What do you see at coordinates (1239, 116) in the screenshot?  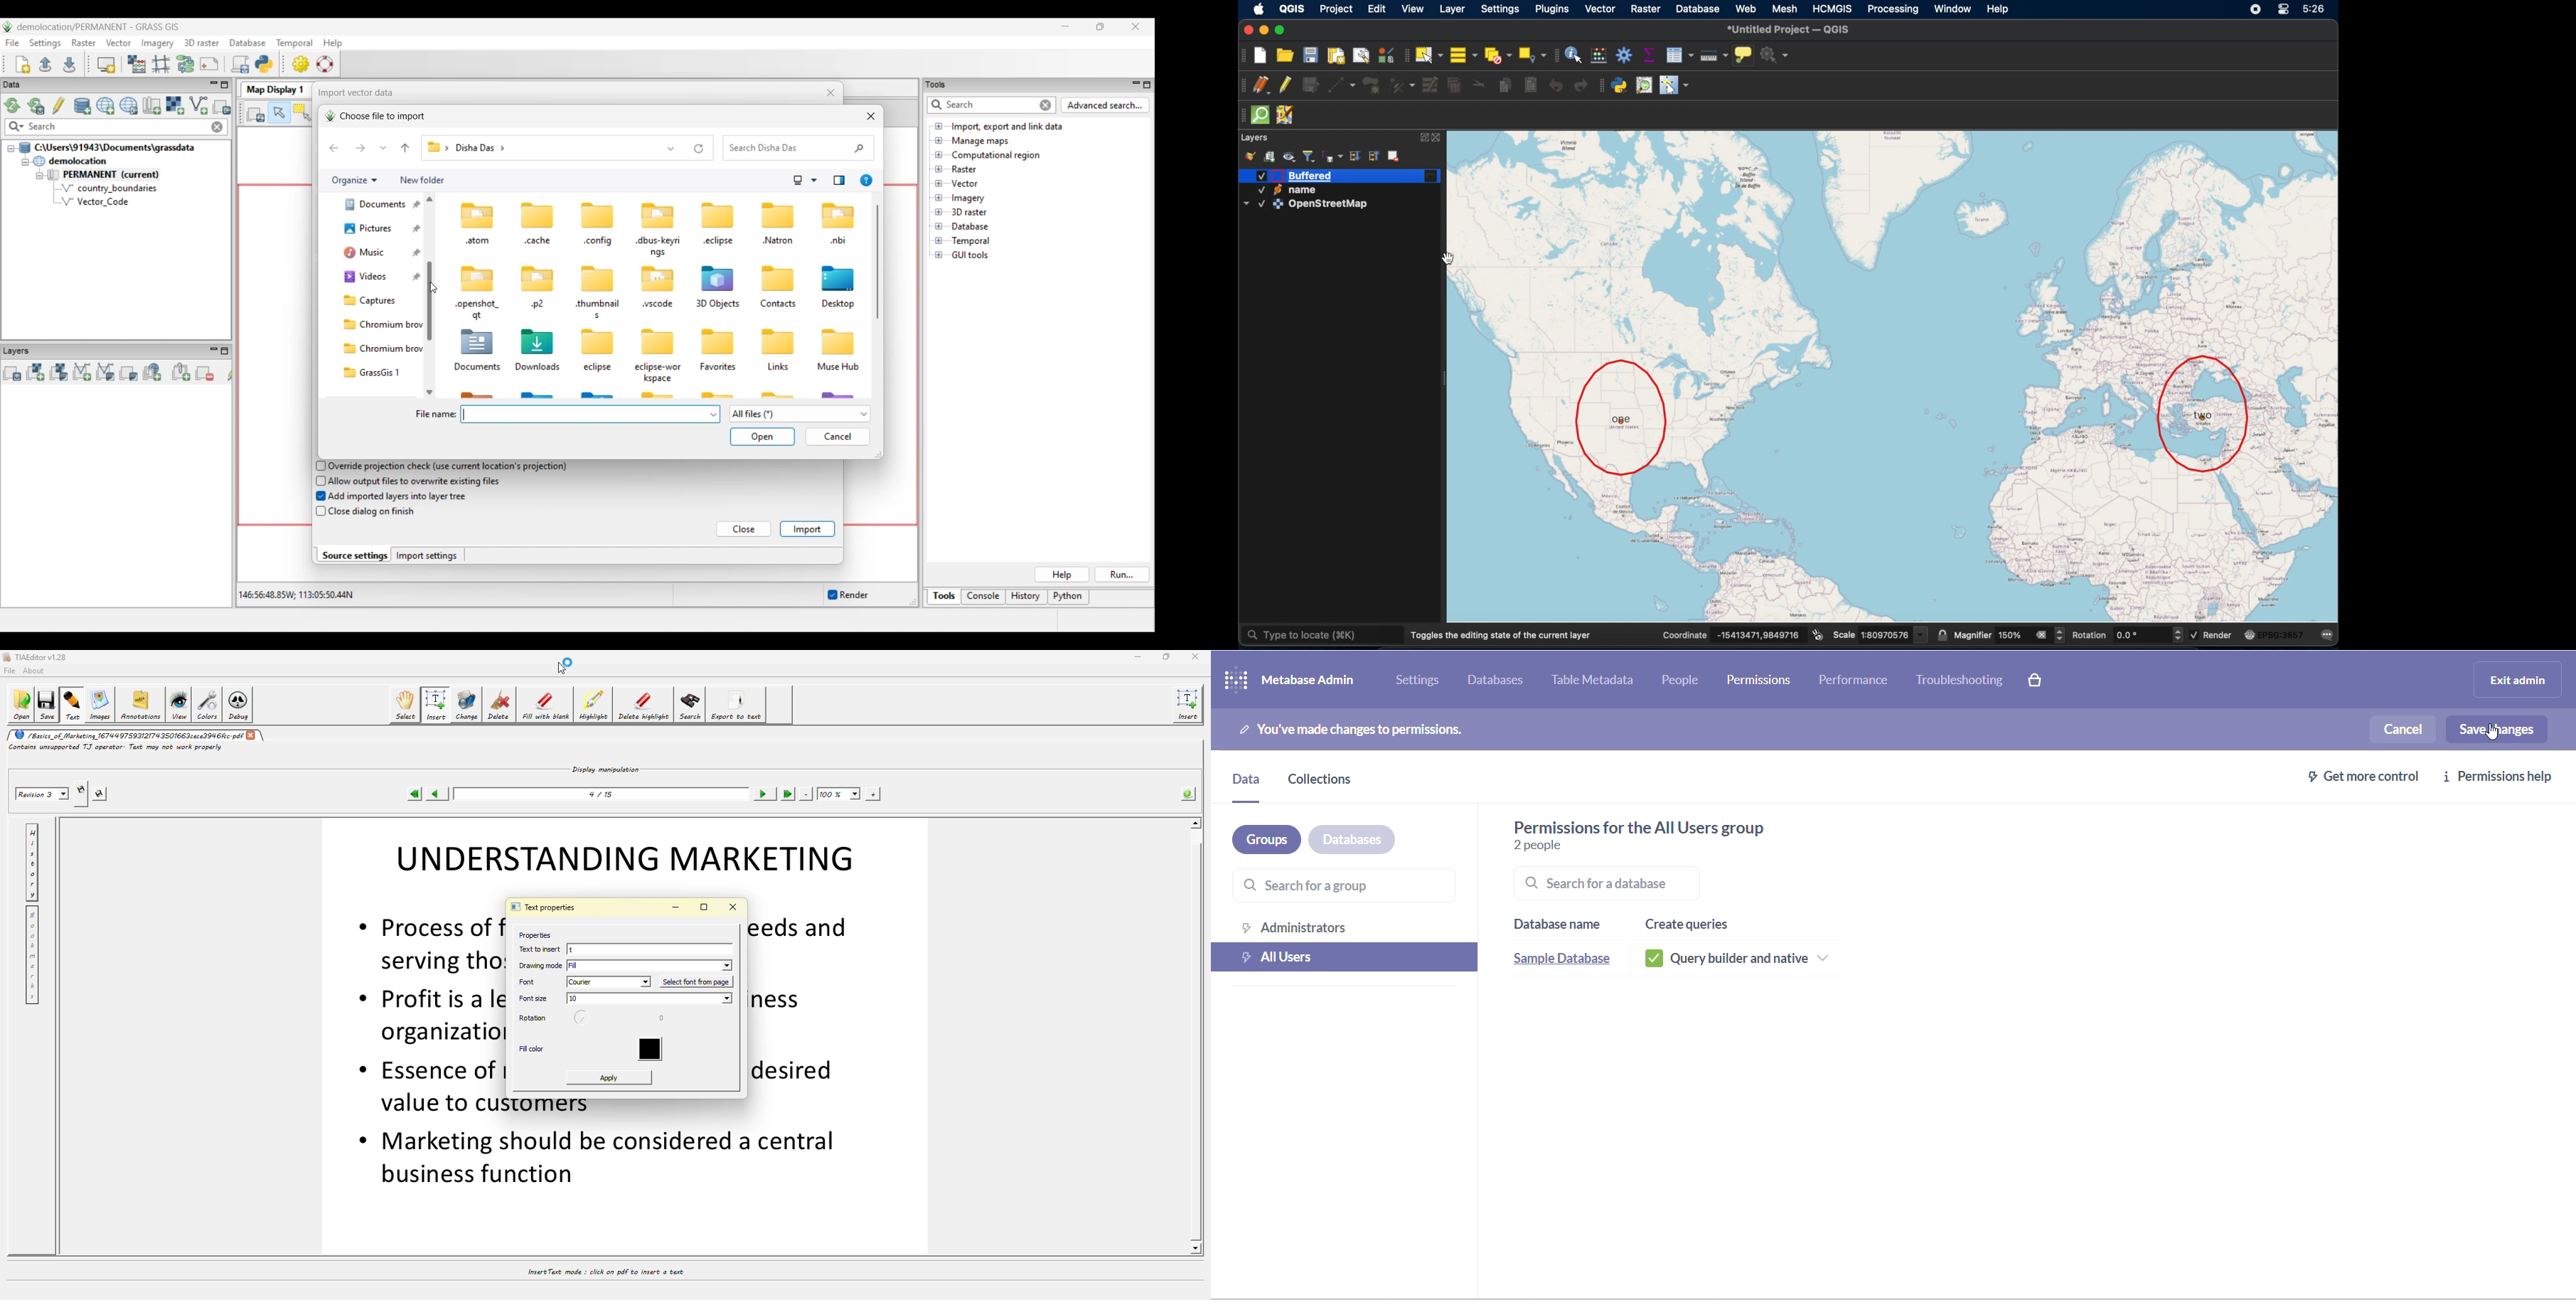 I see `drag handle` at bounding box center [1239, 116].